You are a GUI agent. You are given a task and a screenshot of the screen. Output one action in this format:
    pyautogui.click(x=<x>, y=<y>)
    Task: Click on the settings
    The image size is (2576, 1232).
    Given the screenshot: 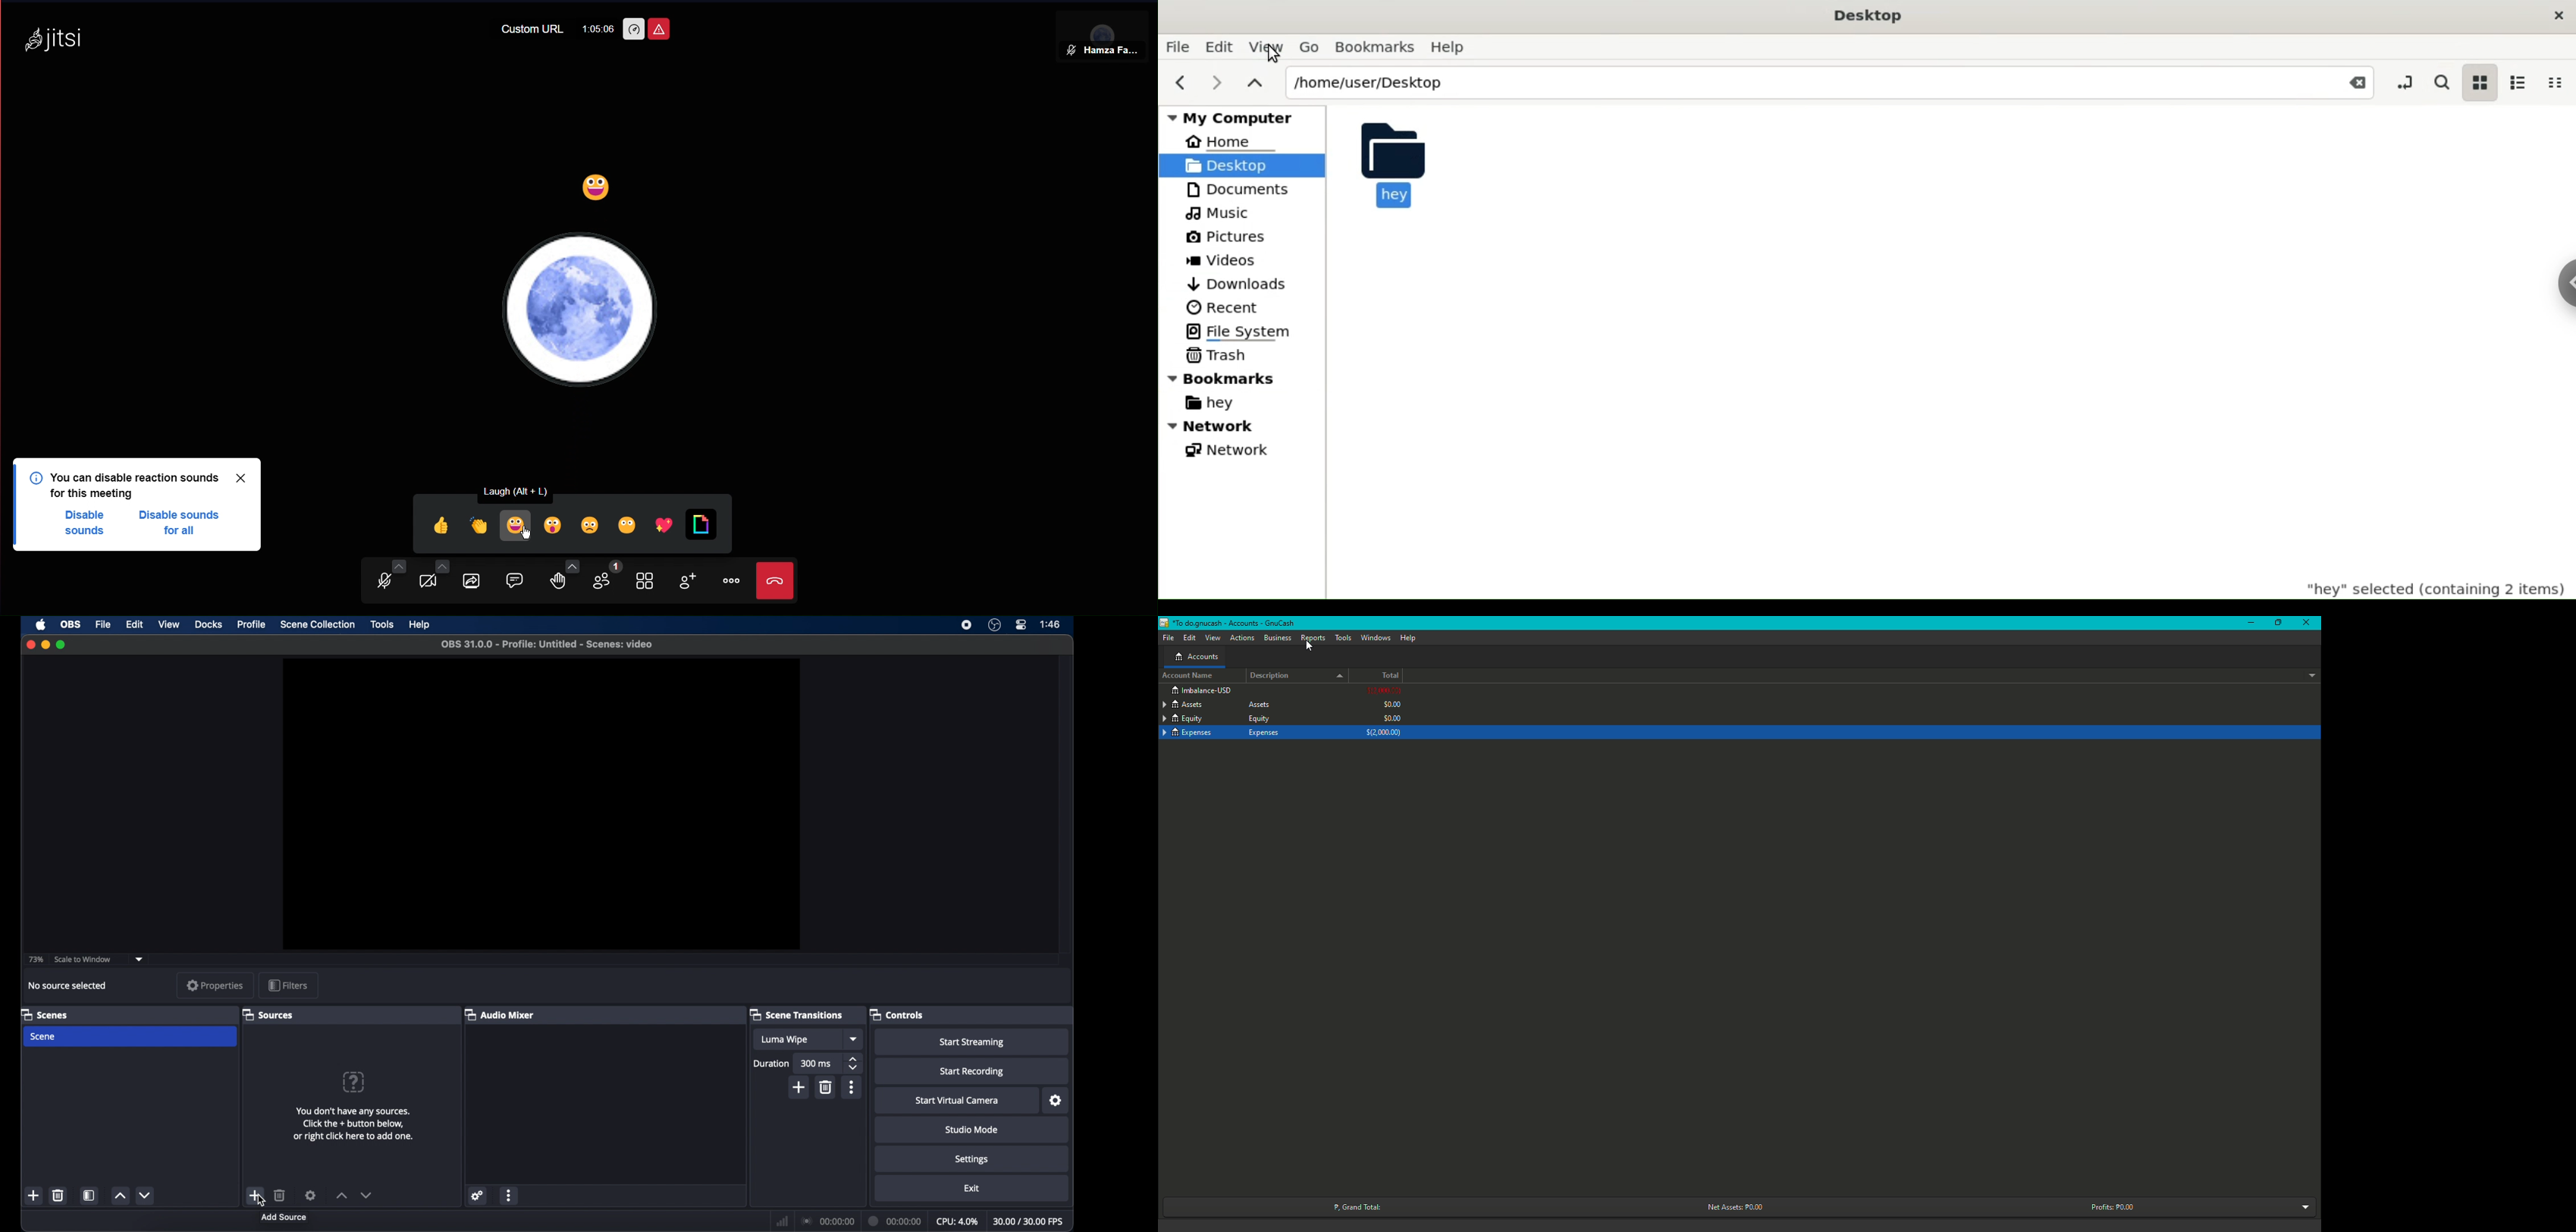 What is the action you would take?
    pyautogui.click(x=478, y=1195)
    